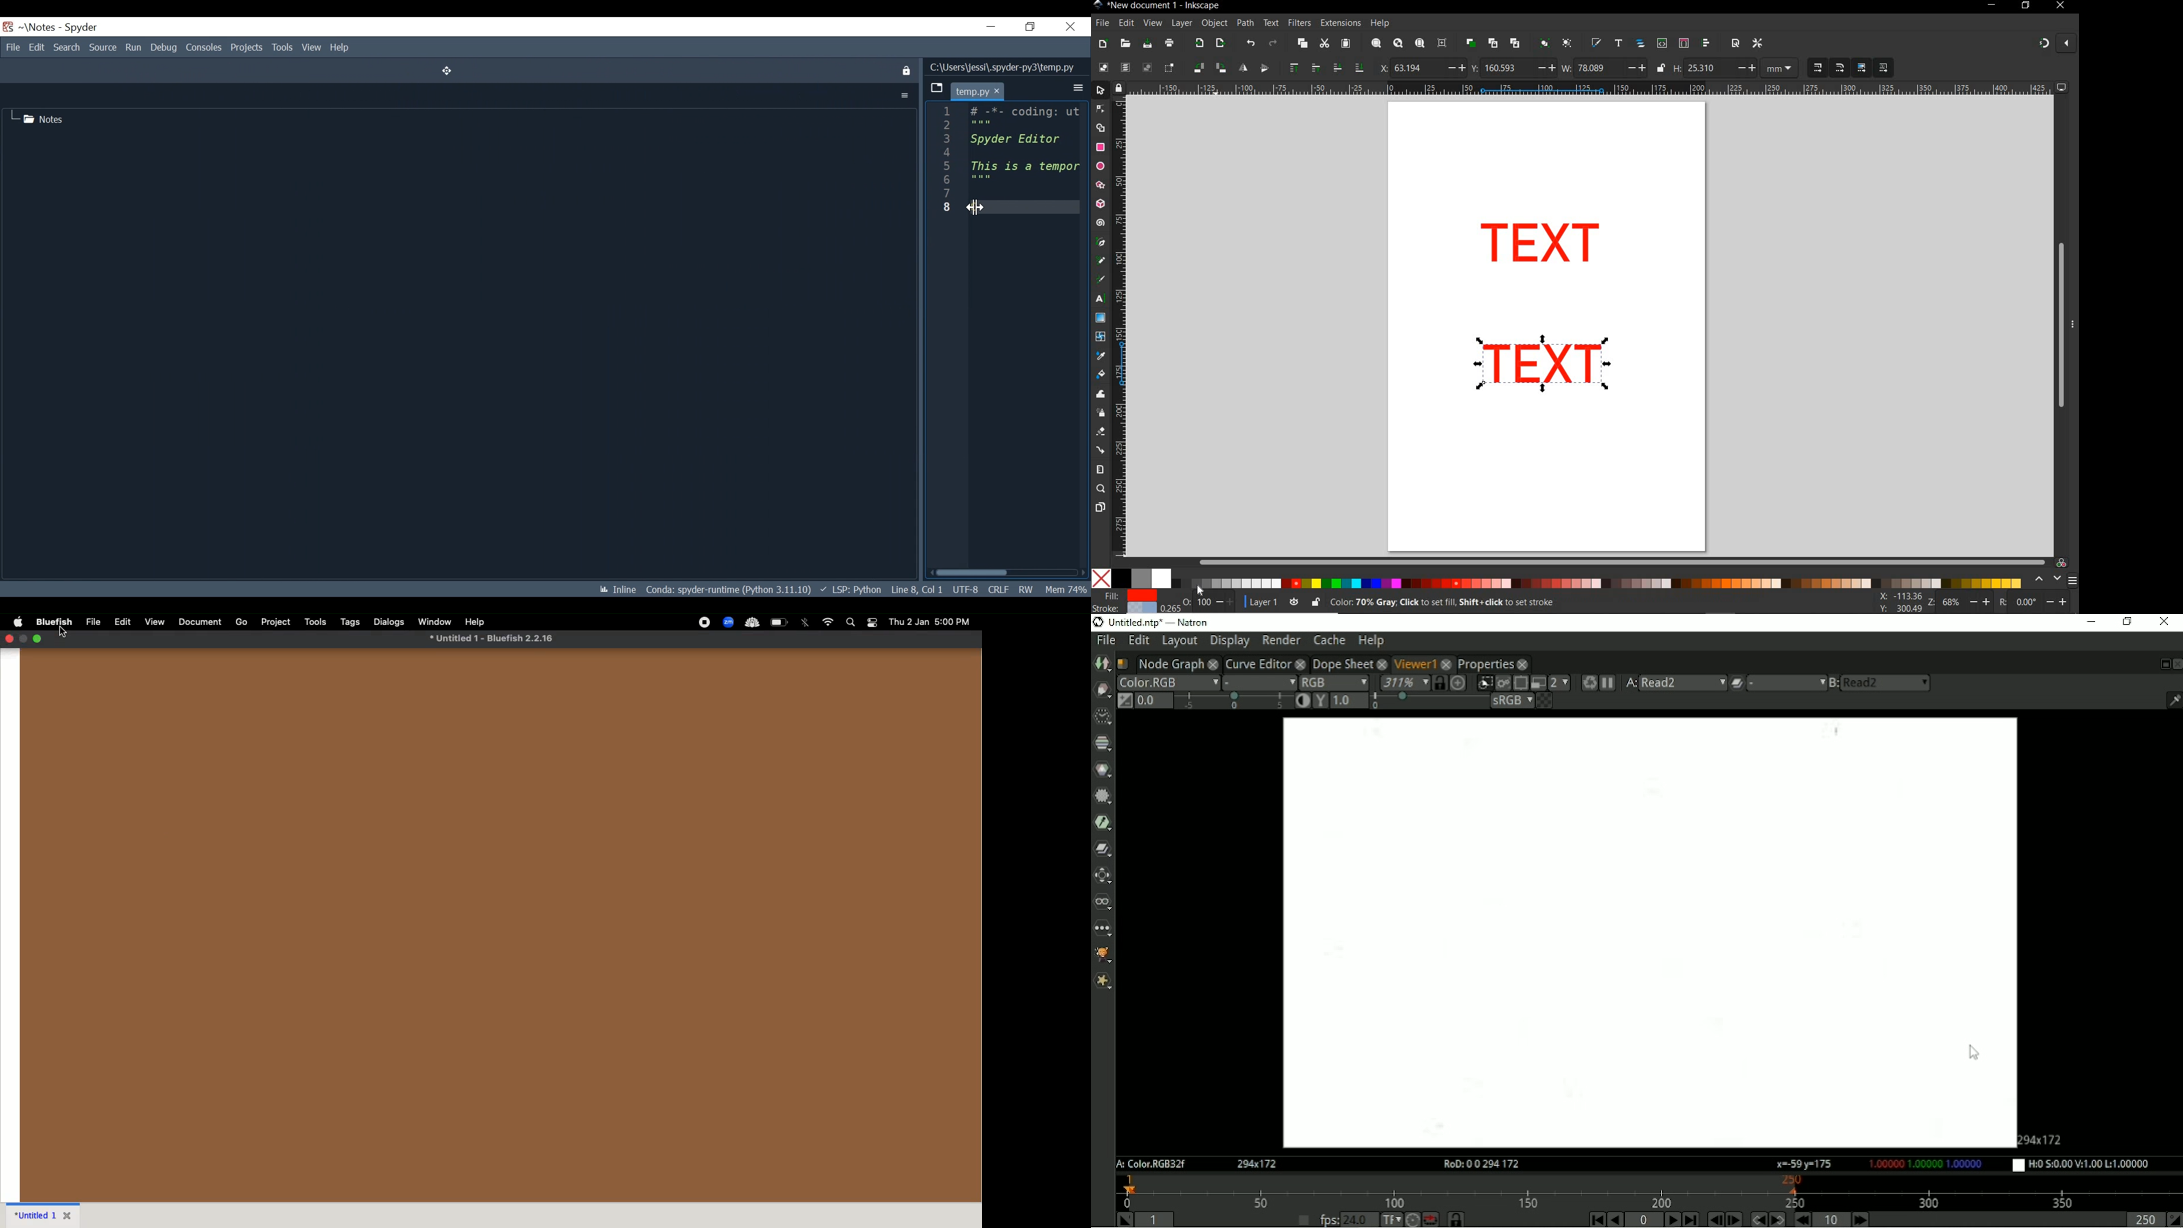 This screenshot has width=2184, height=1232. Describe the element at coordinates (851, 590) in the screenshot. I see `LSP: Python` at that location.